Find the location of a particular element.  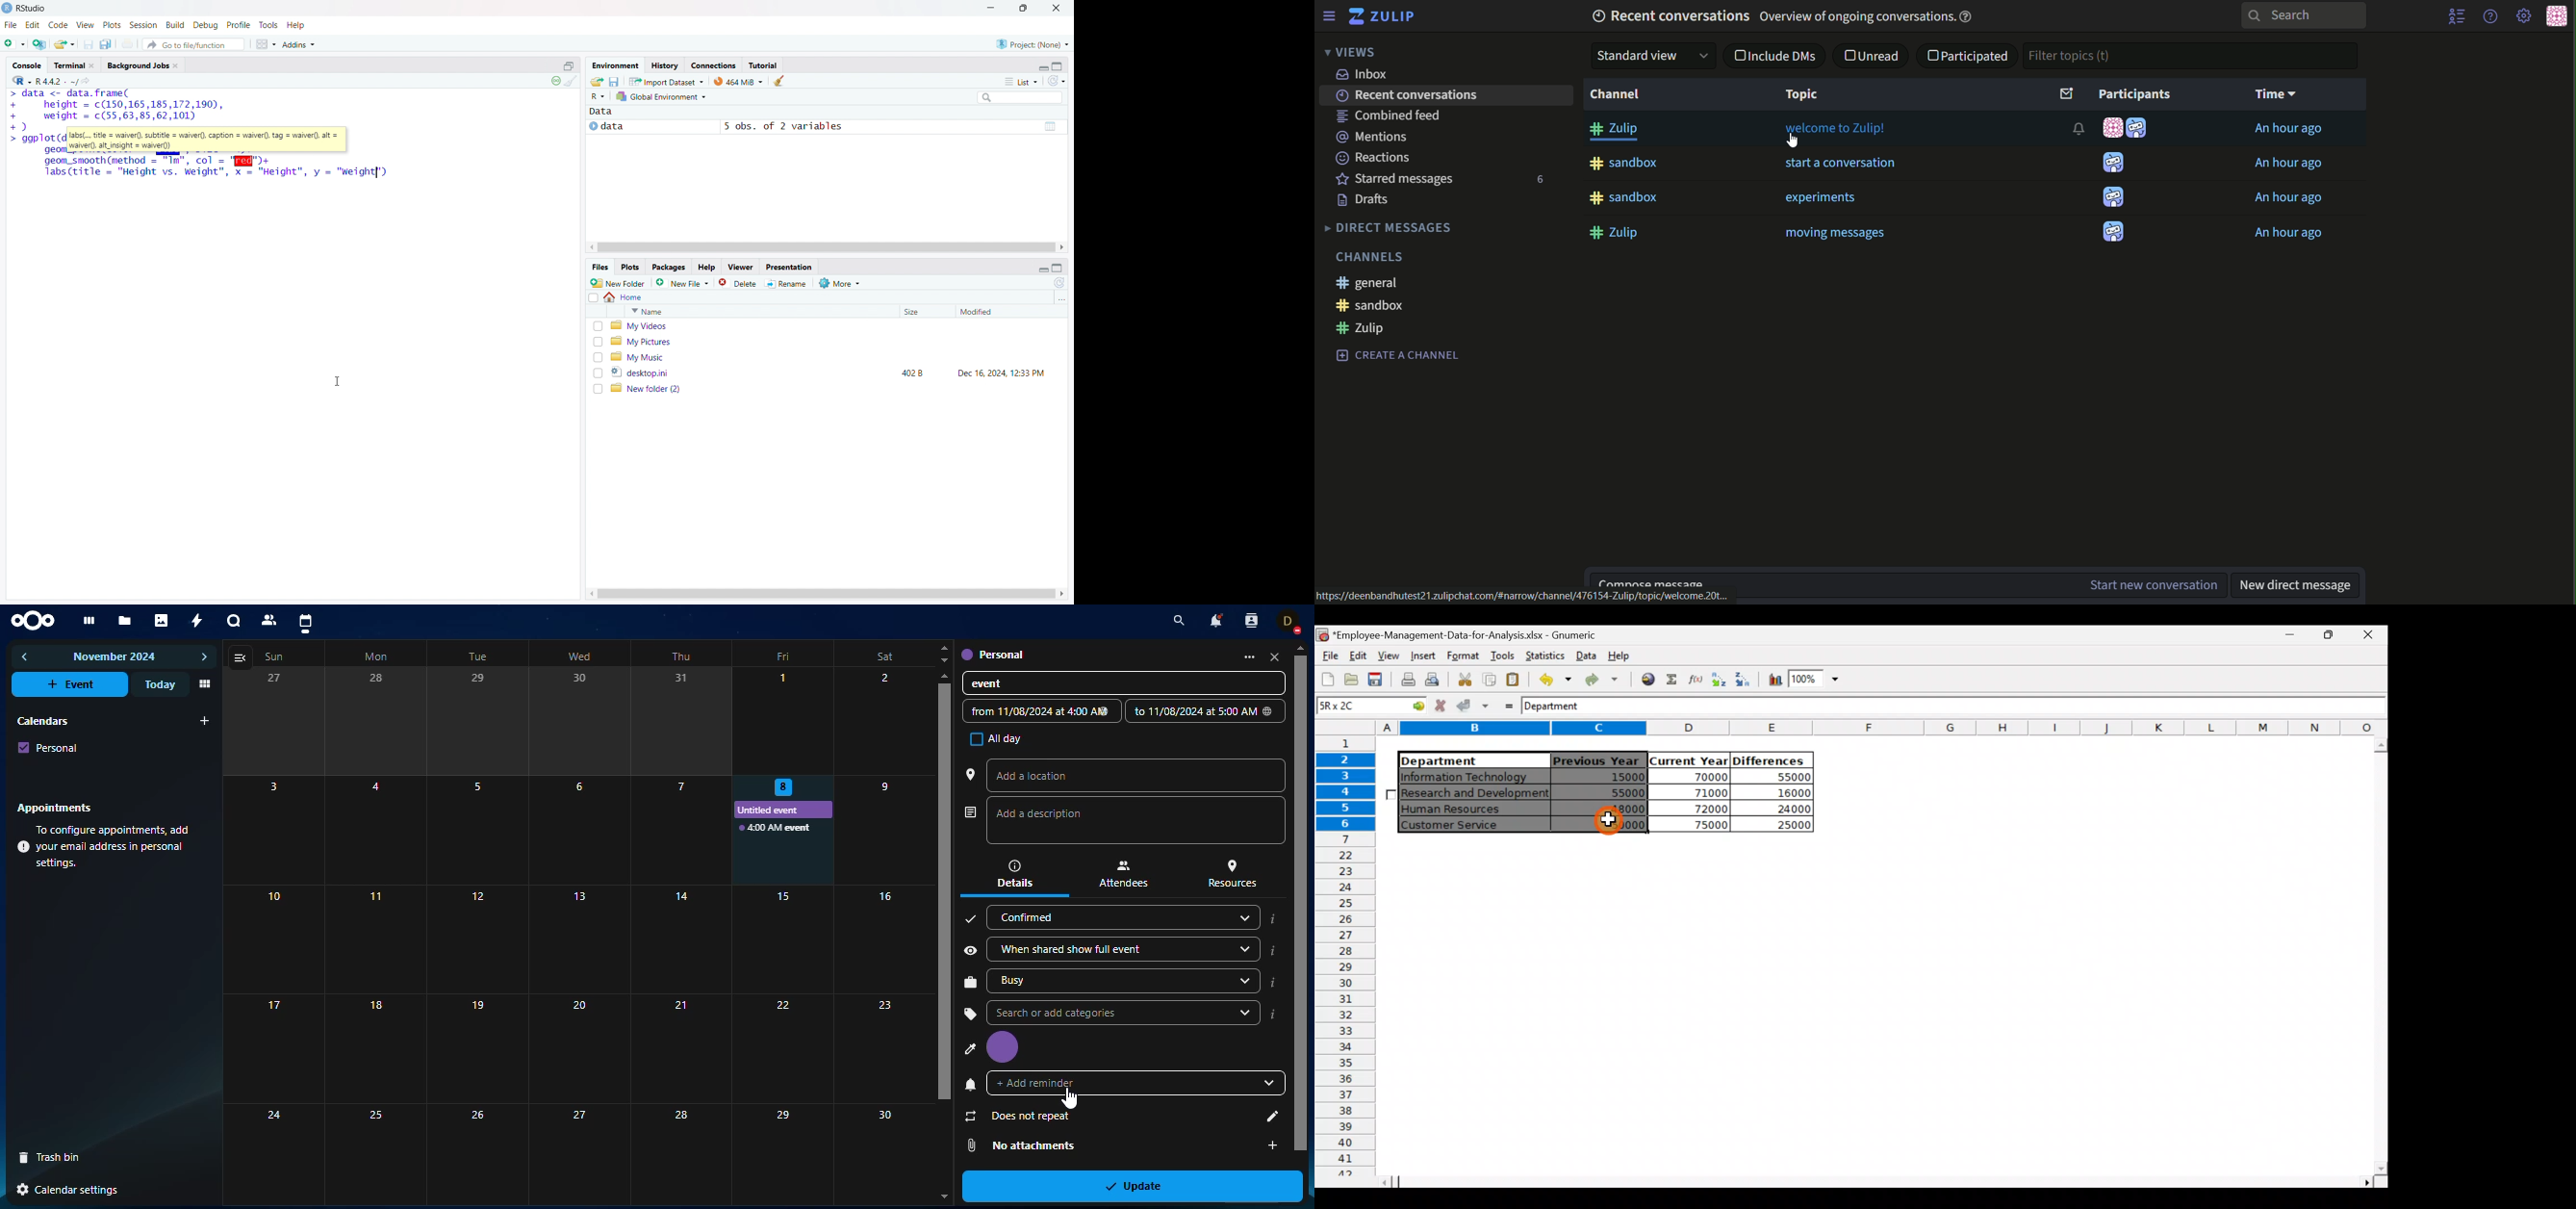

more is located at coordinates (841, 283).